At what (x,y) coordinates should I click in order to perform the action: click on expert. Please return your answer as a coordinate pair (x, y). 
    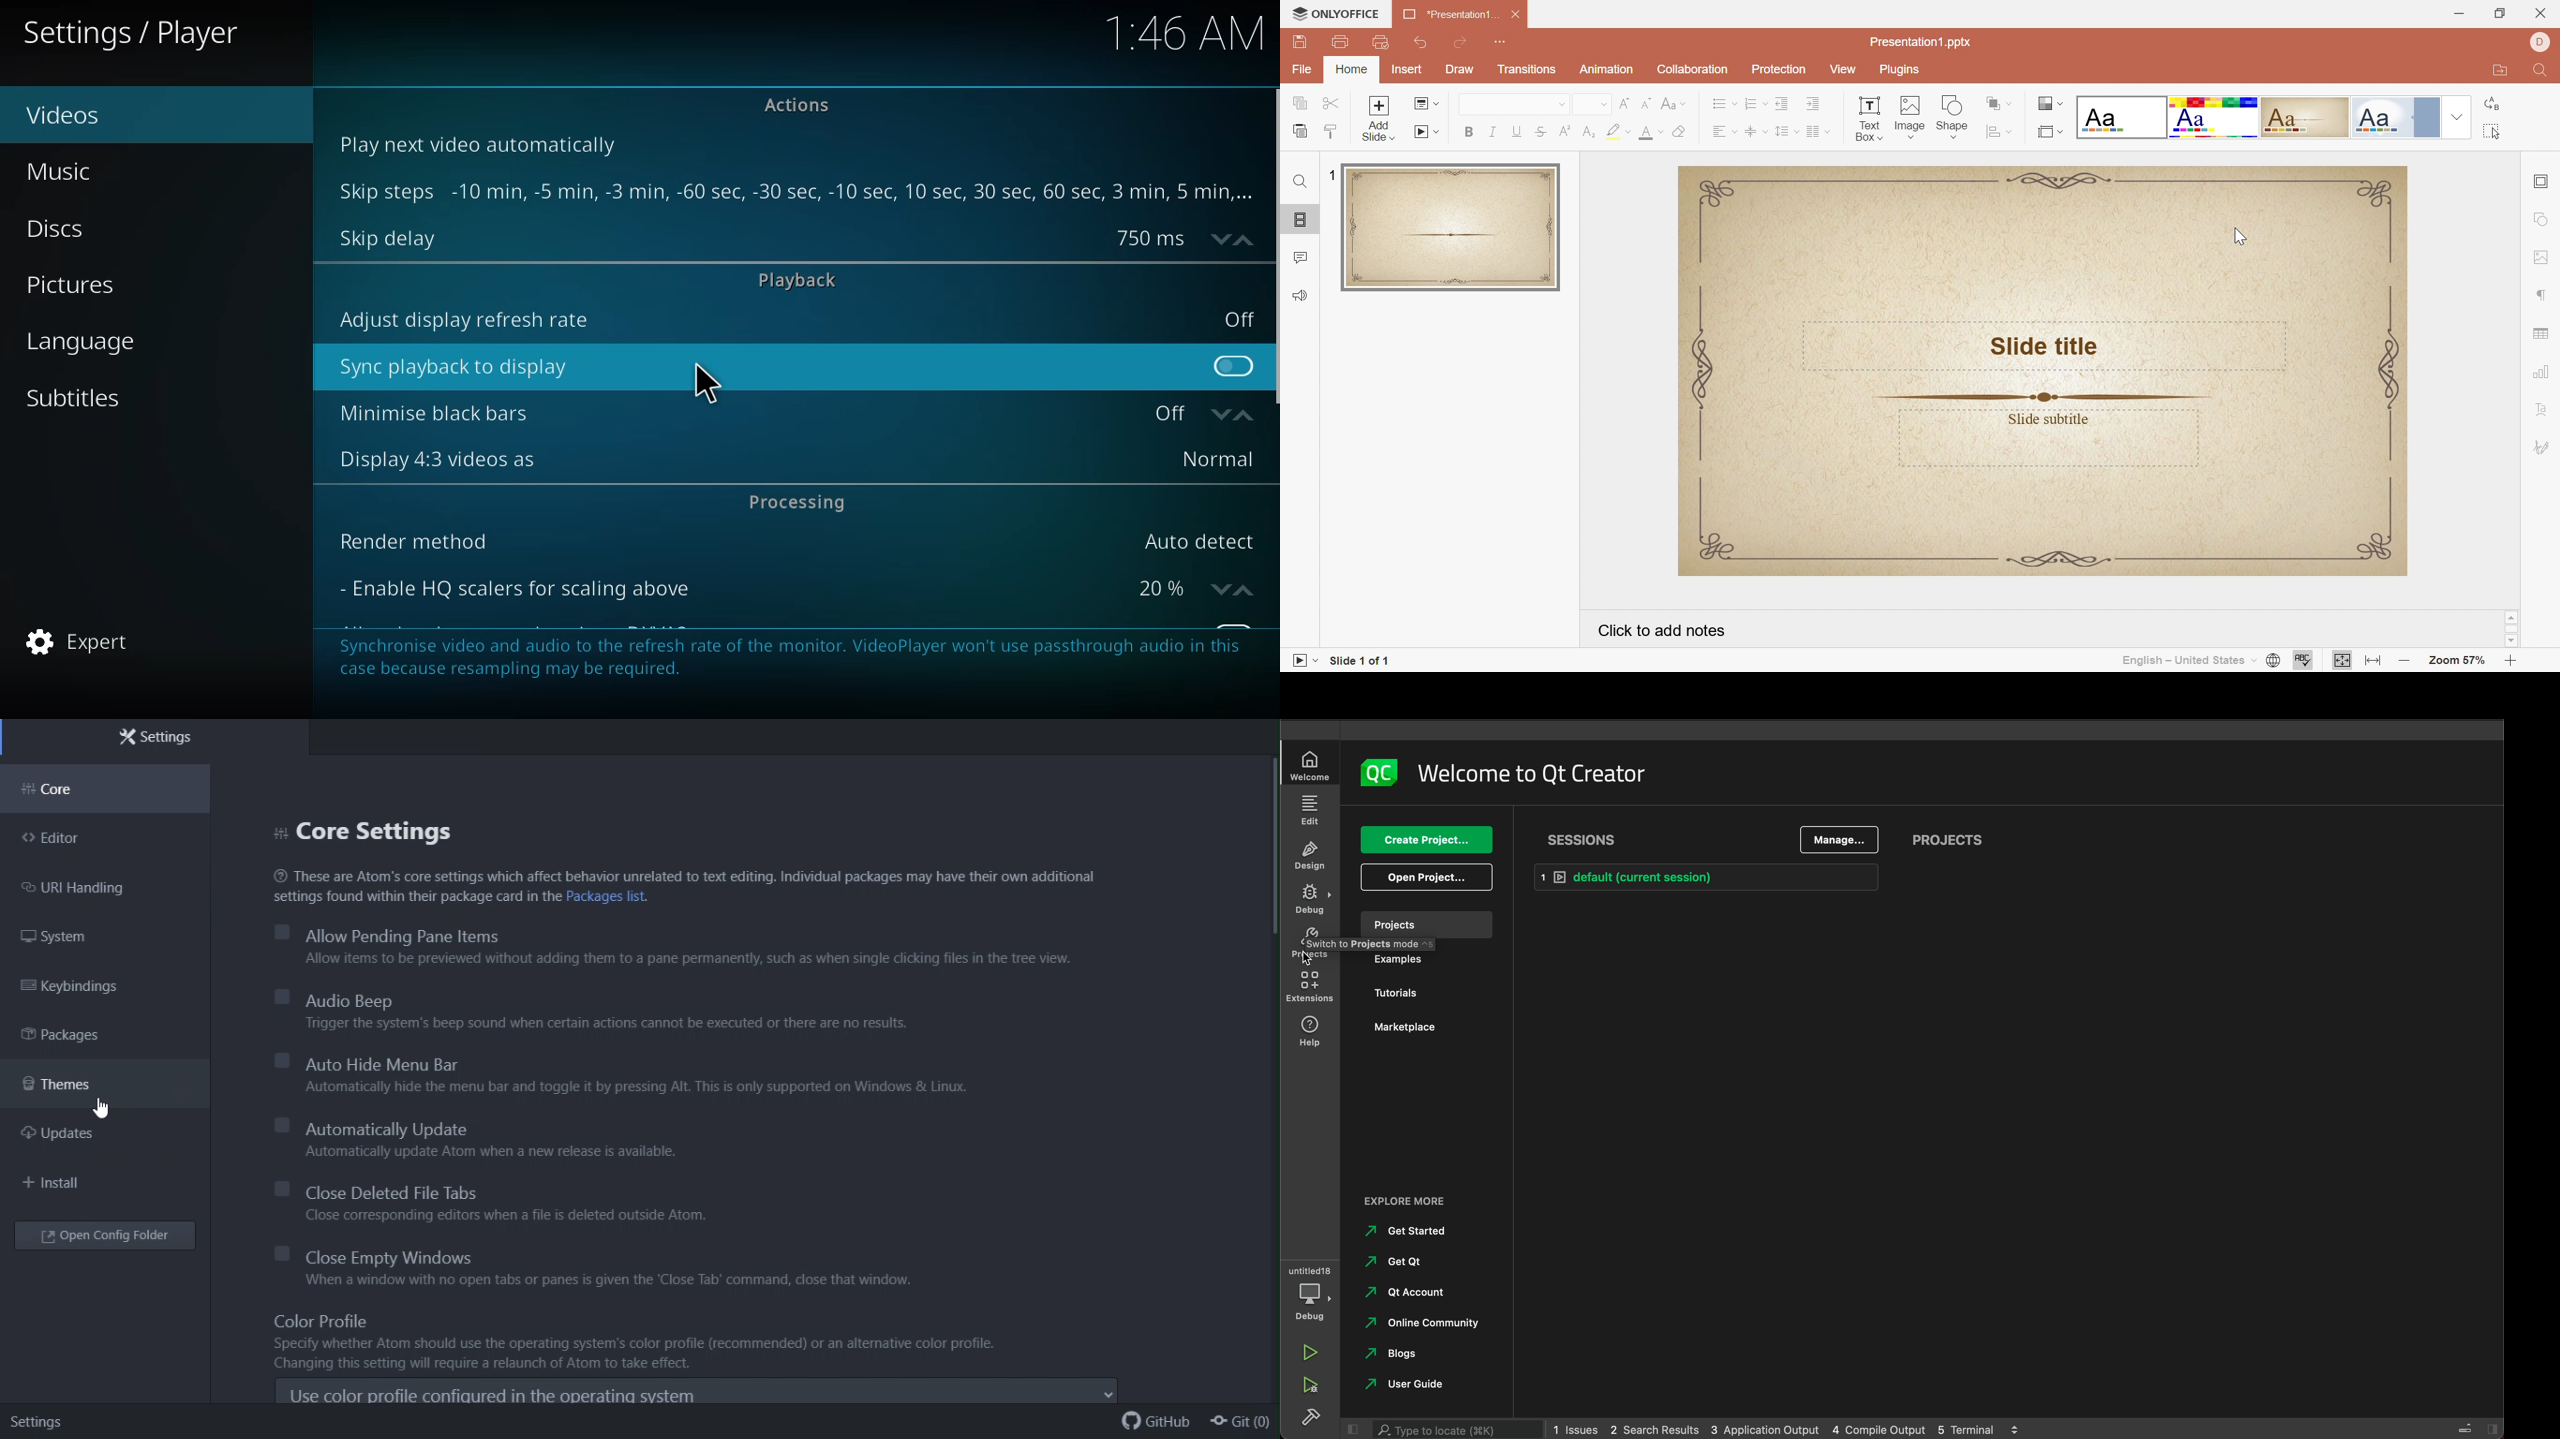
    Looking at the image, I should click on (82, 640).